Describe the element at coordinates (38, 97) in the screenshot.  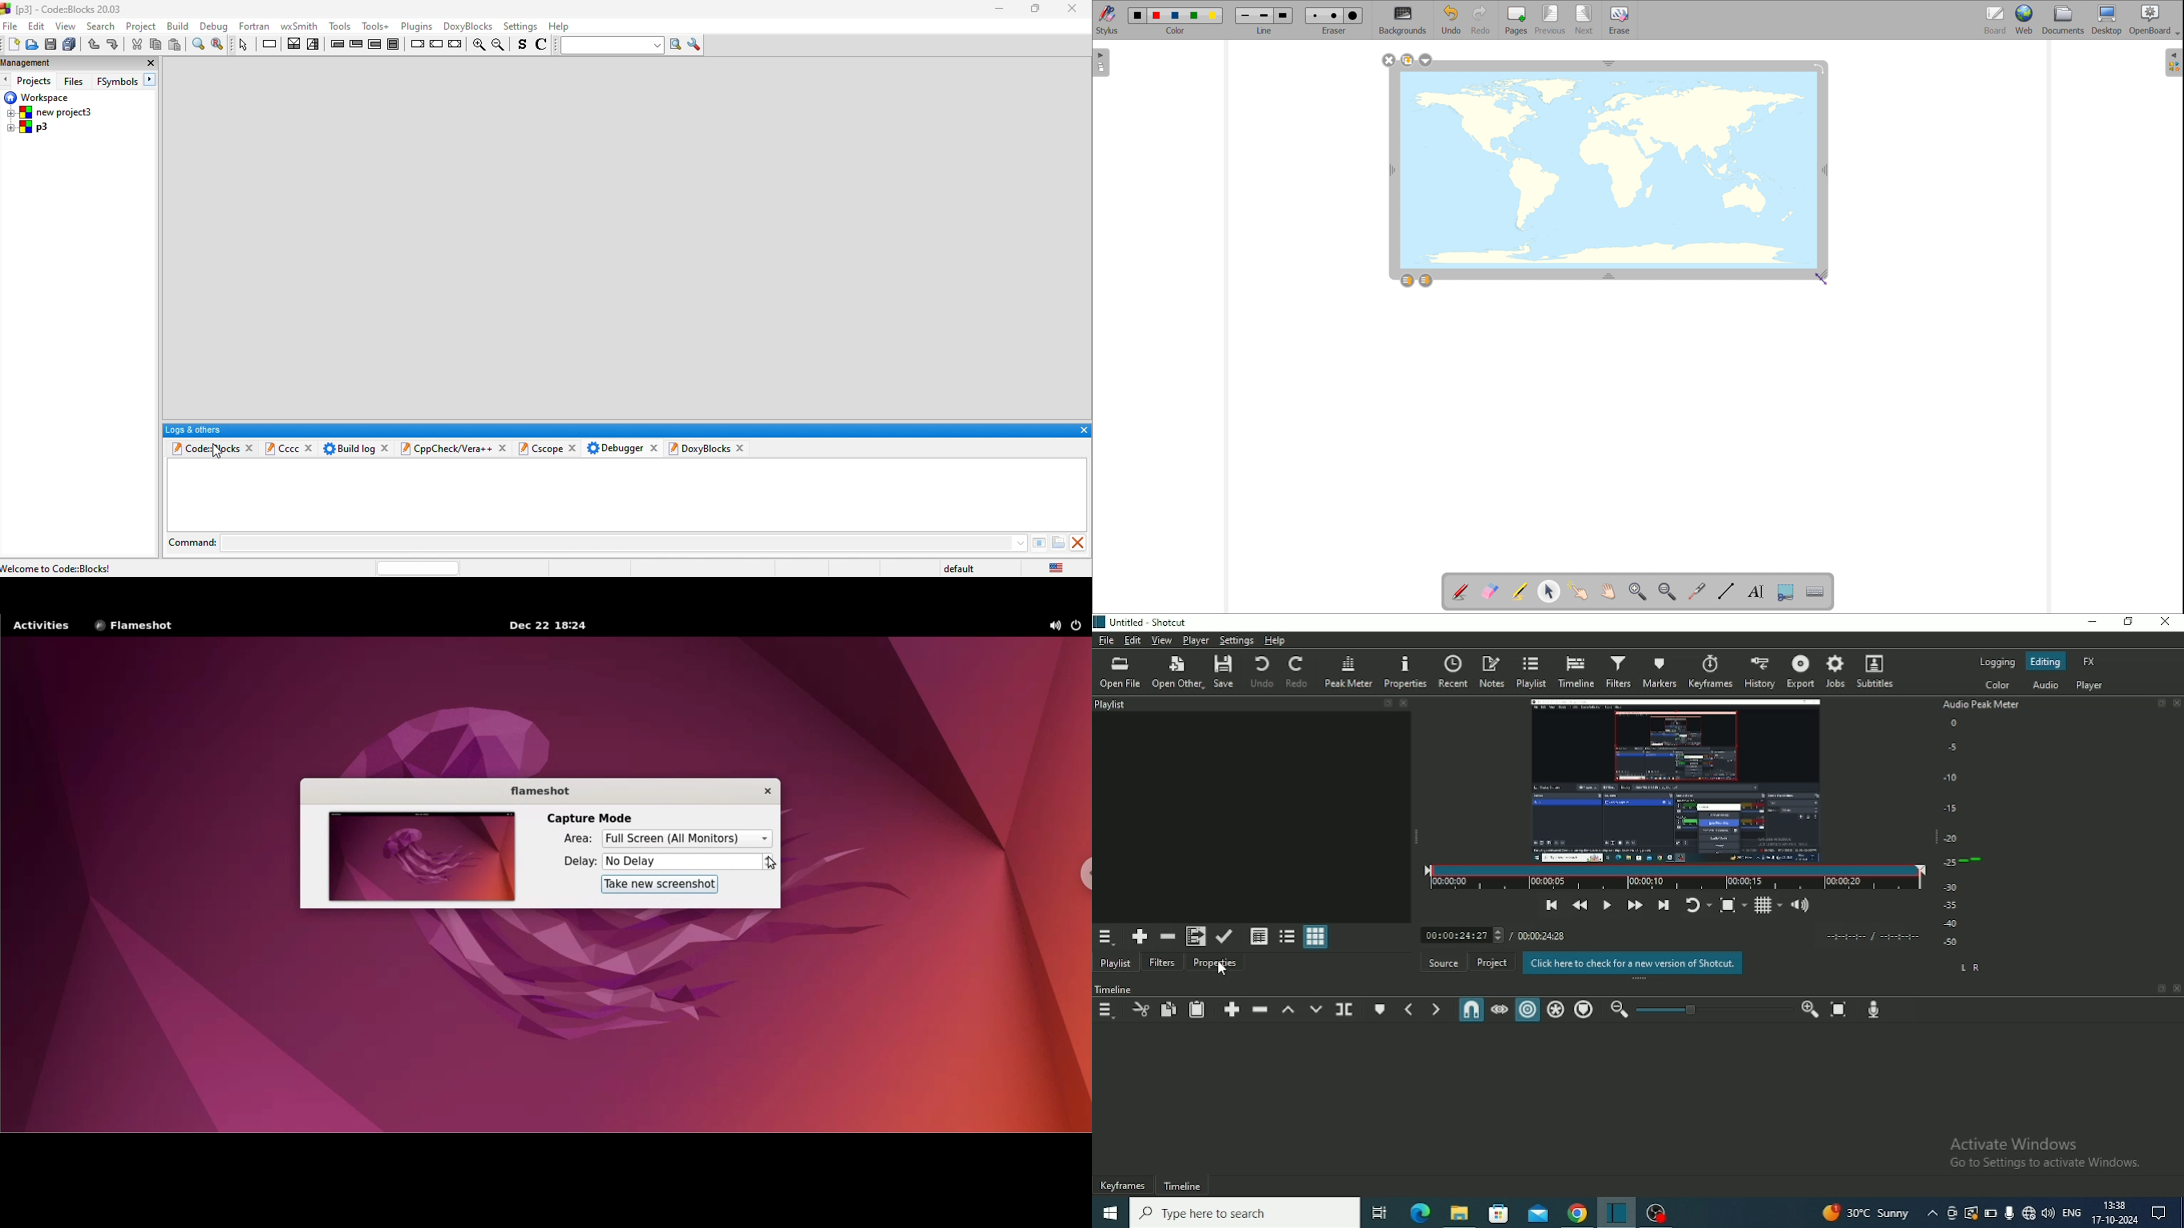
I see `workspace` at that location.